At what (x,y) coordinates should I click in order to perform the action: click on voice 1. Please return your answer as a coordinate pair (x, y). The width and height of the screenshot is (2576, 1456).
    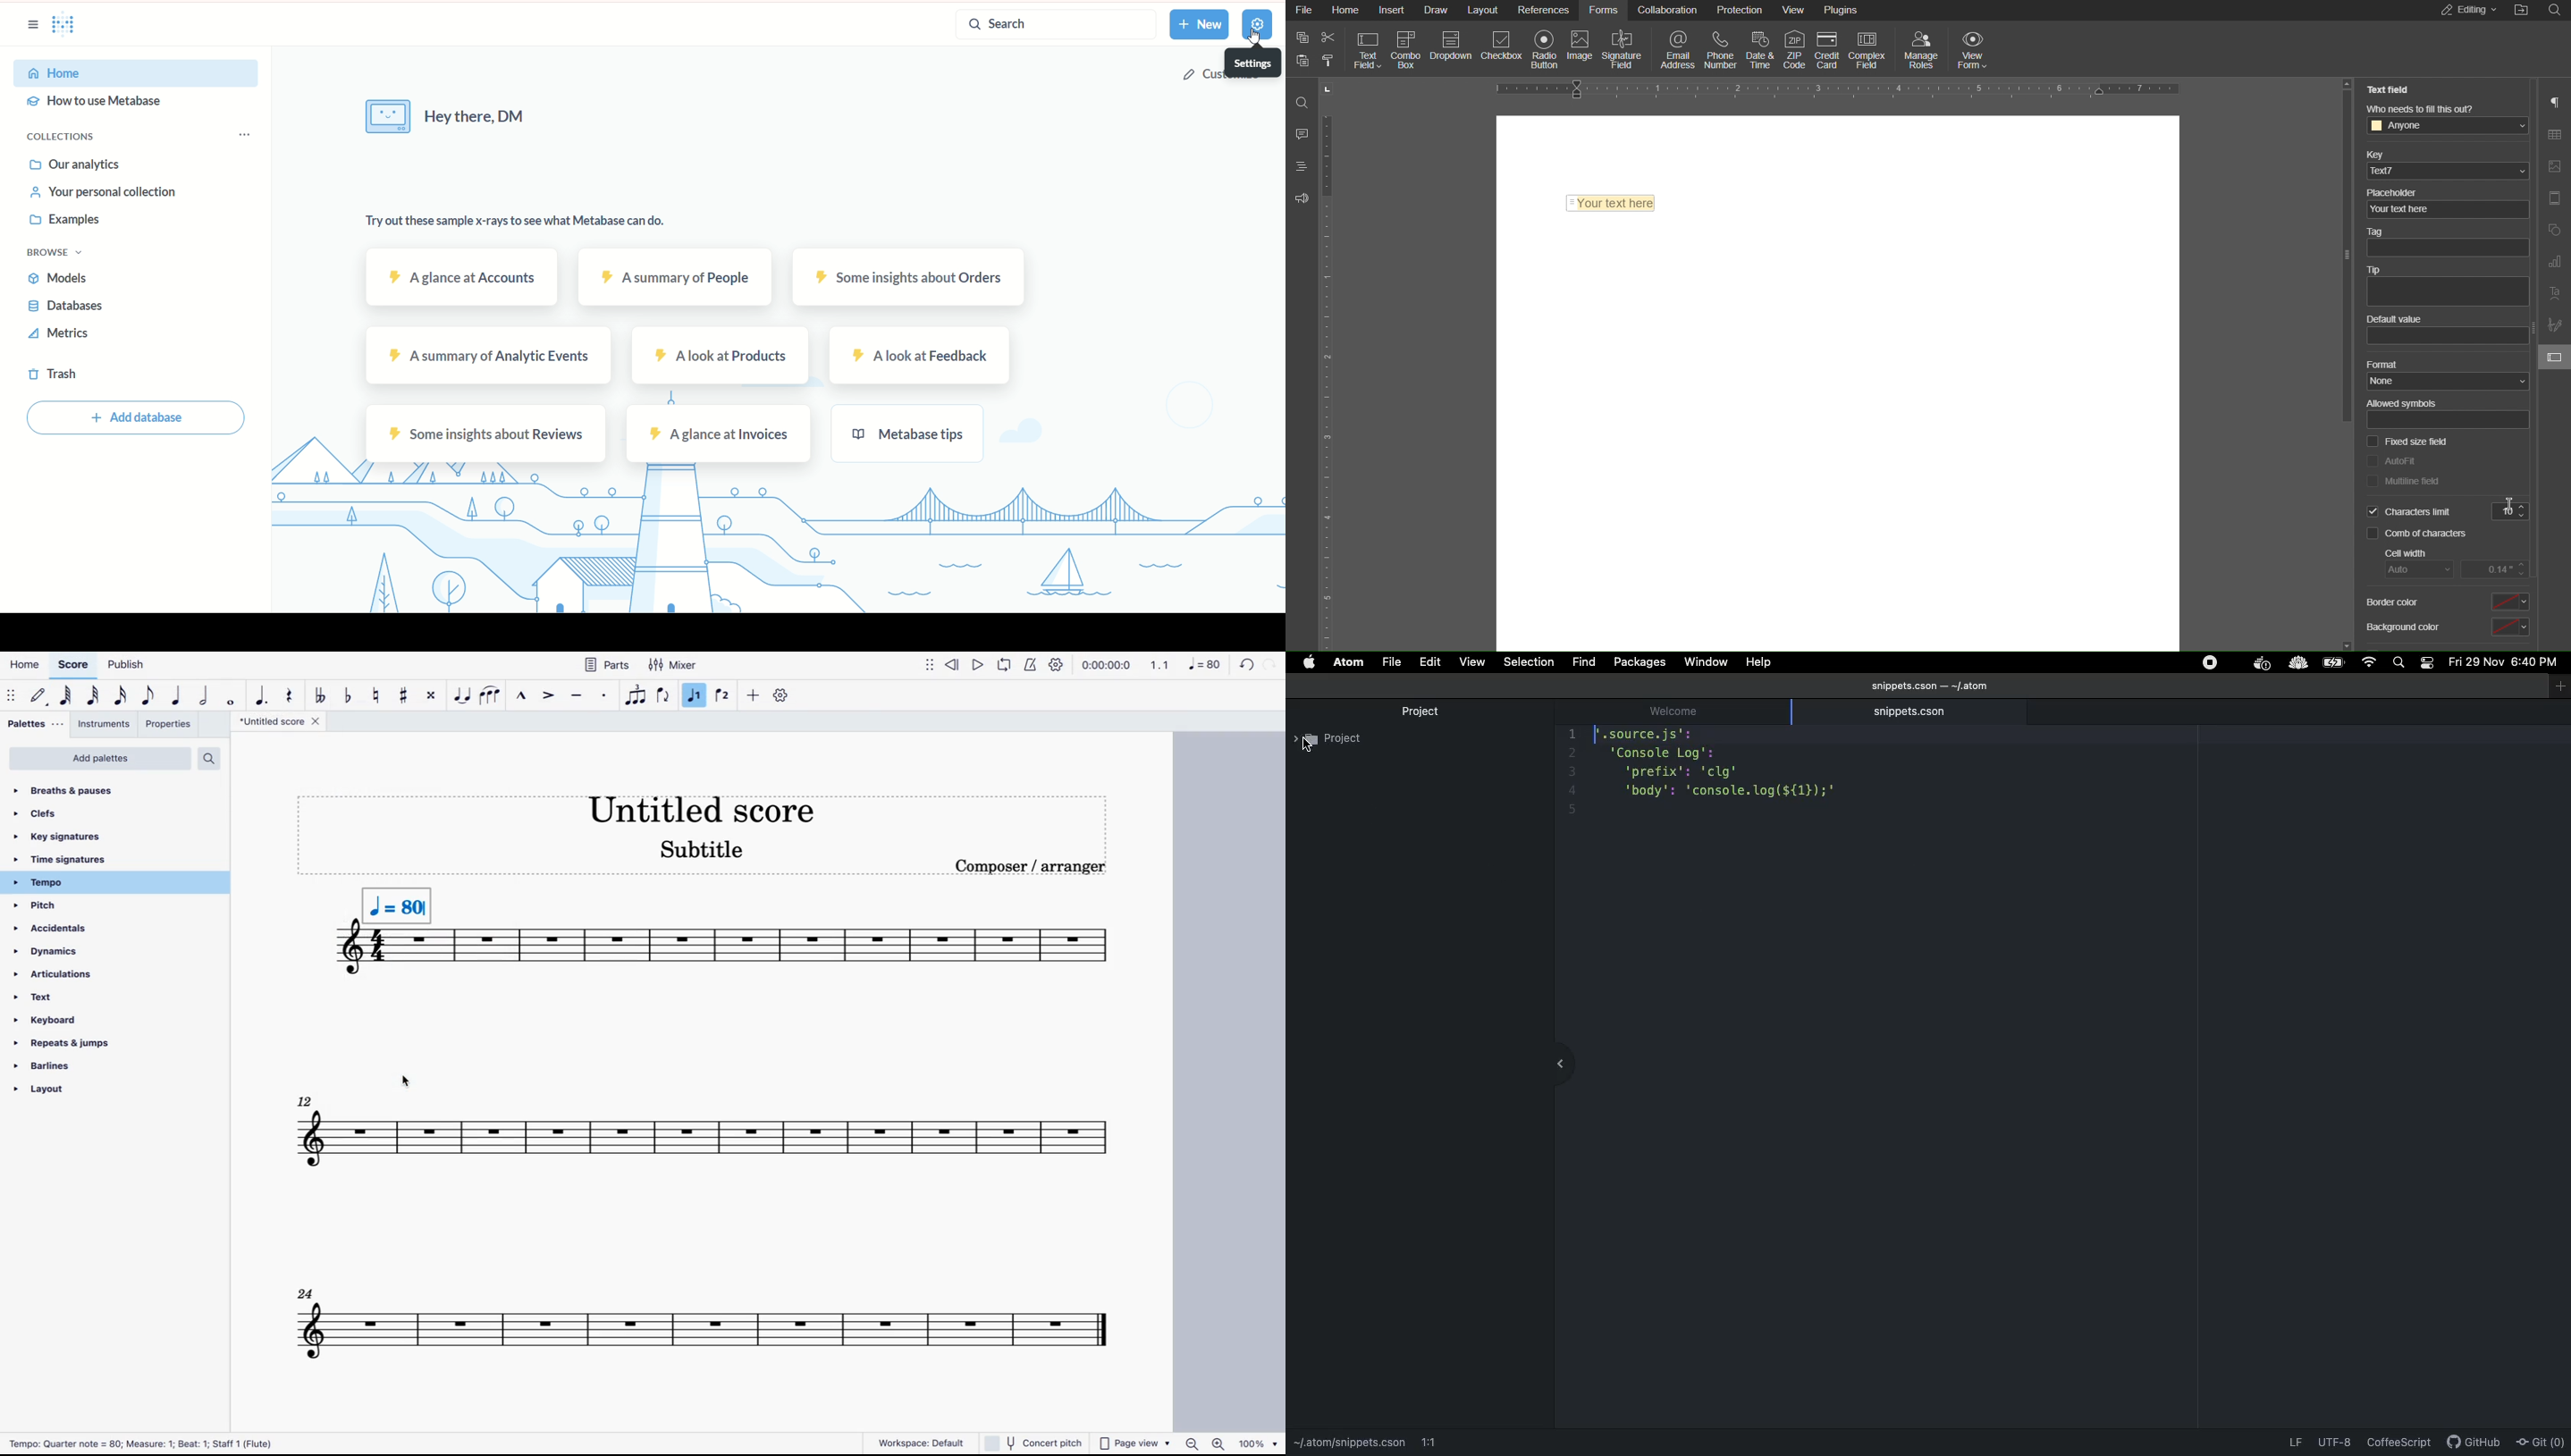
    Looking at the image, I should click on (696, 695).